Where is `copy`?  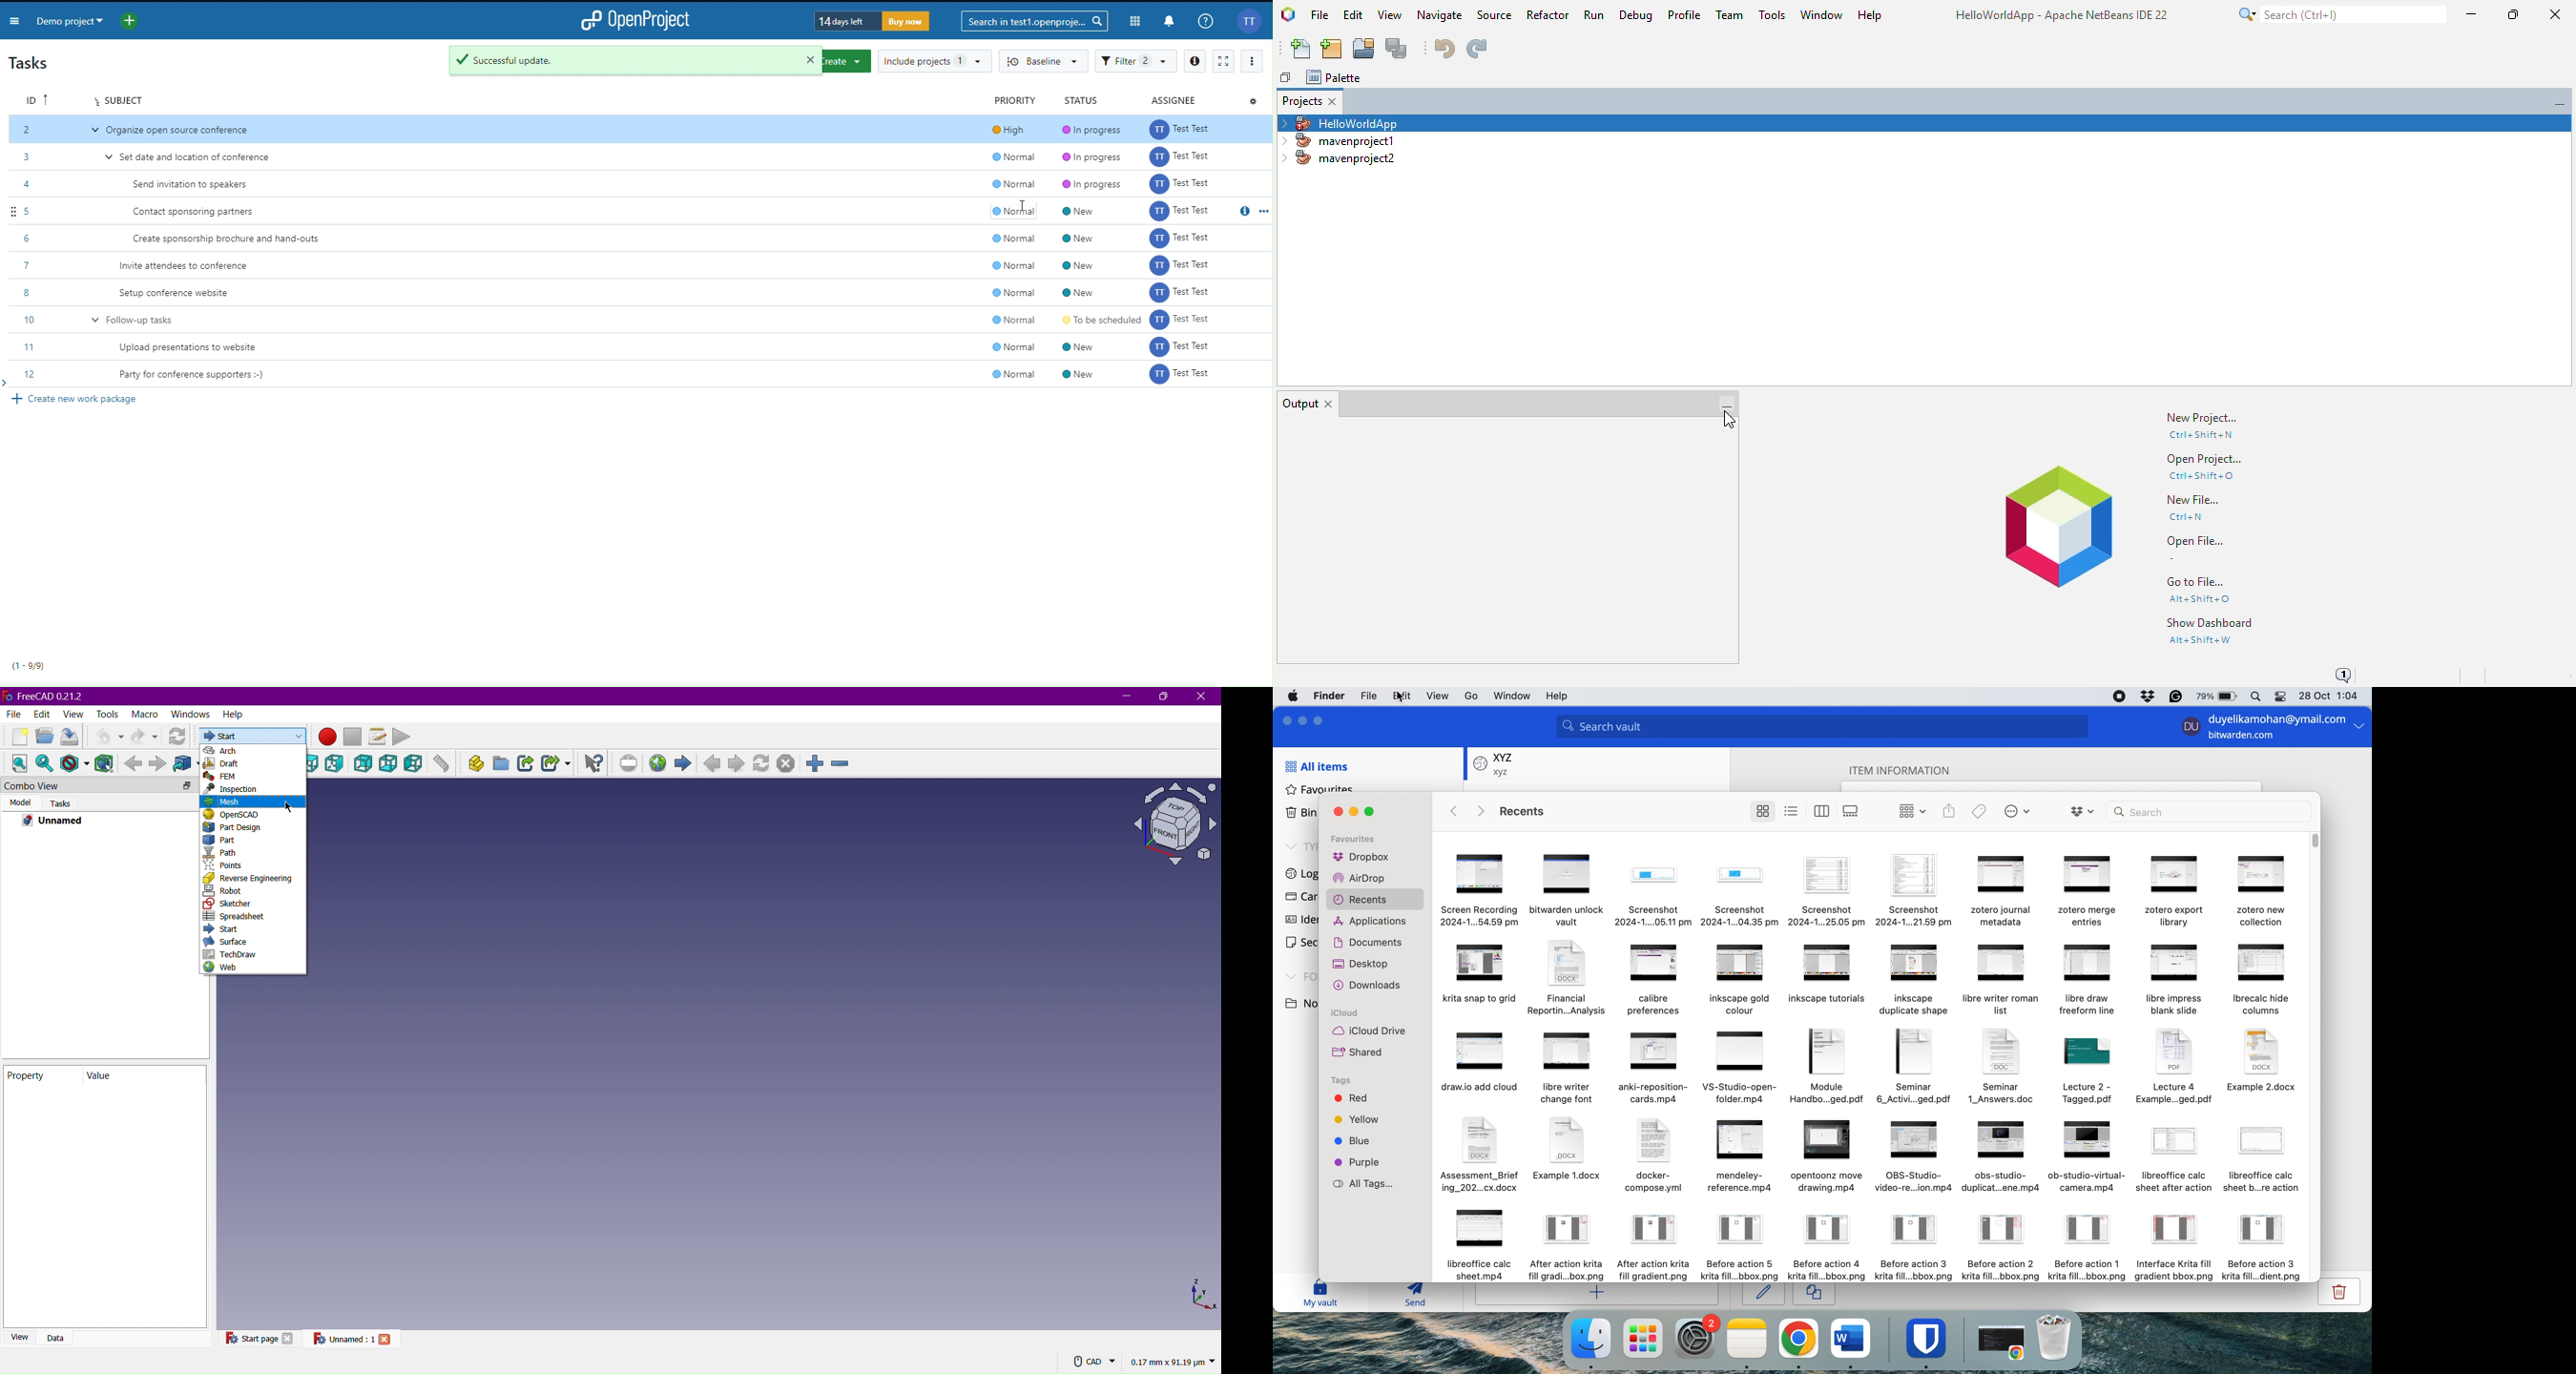 copy is located at coordinates (1815, 1295).